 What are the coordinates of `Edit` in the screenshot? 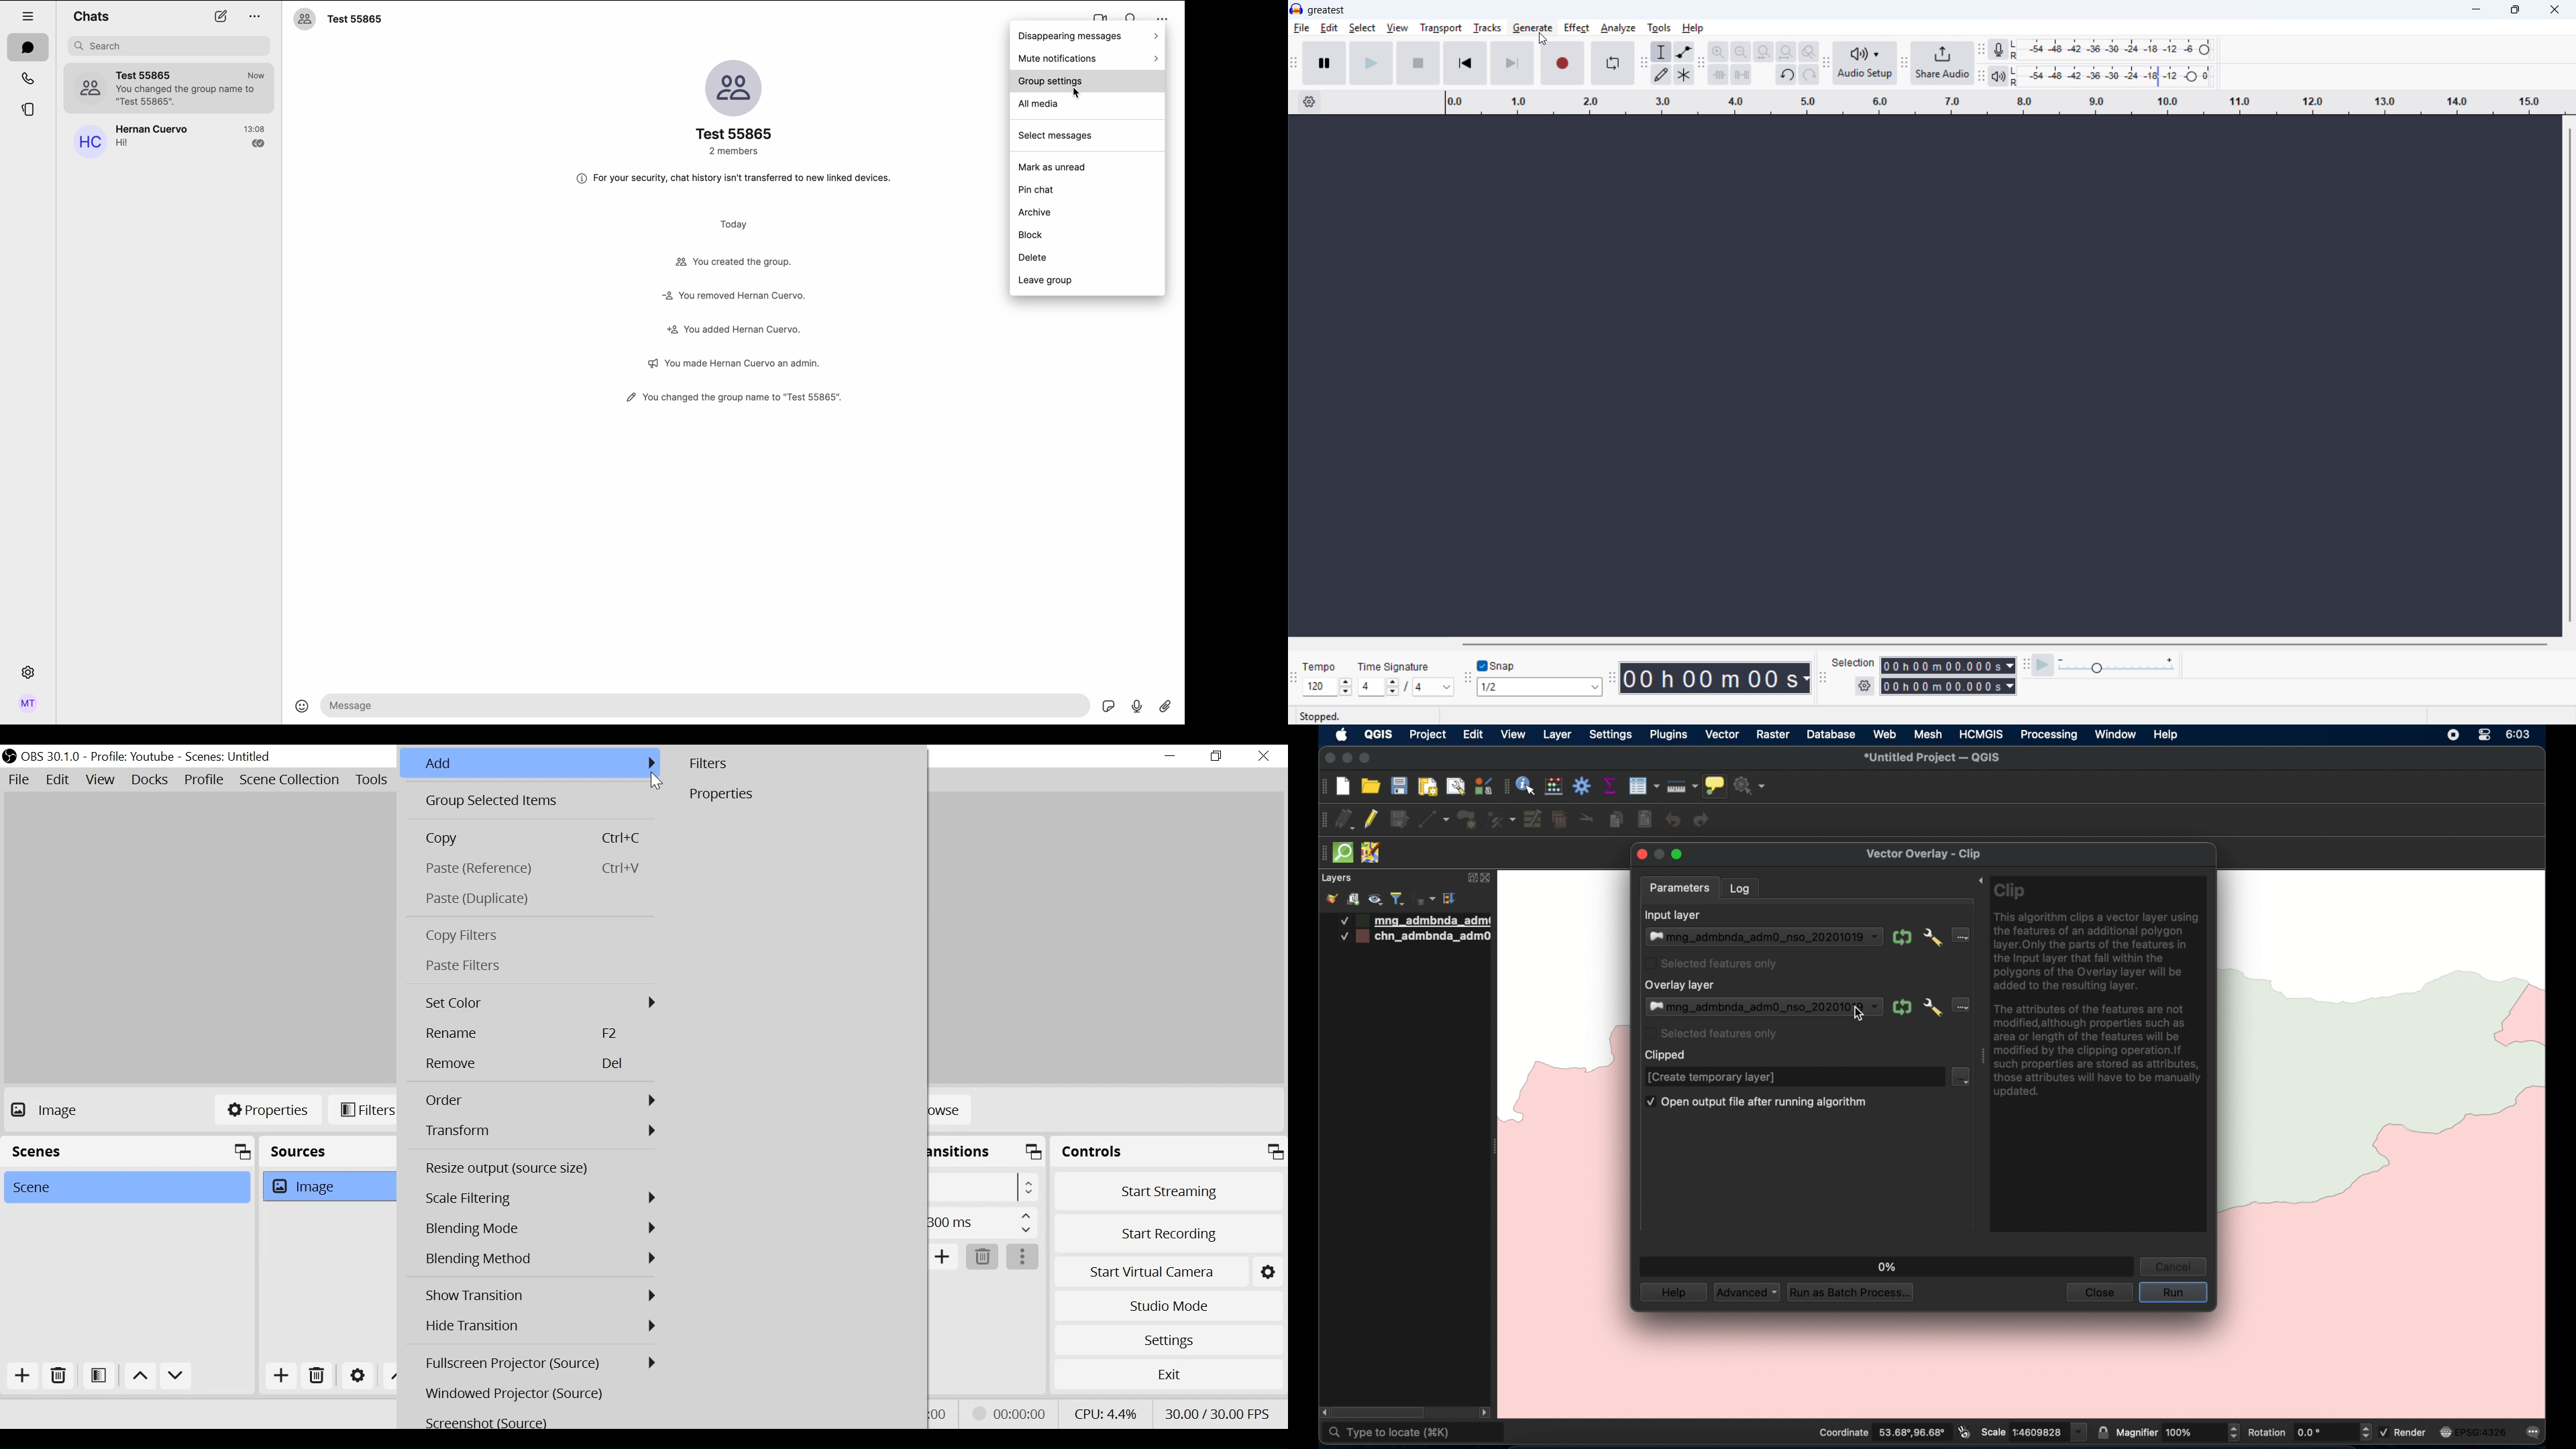 It's located at (58, 782).